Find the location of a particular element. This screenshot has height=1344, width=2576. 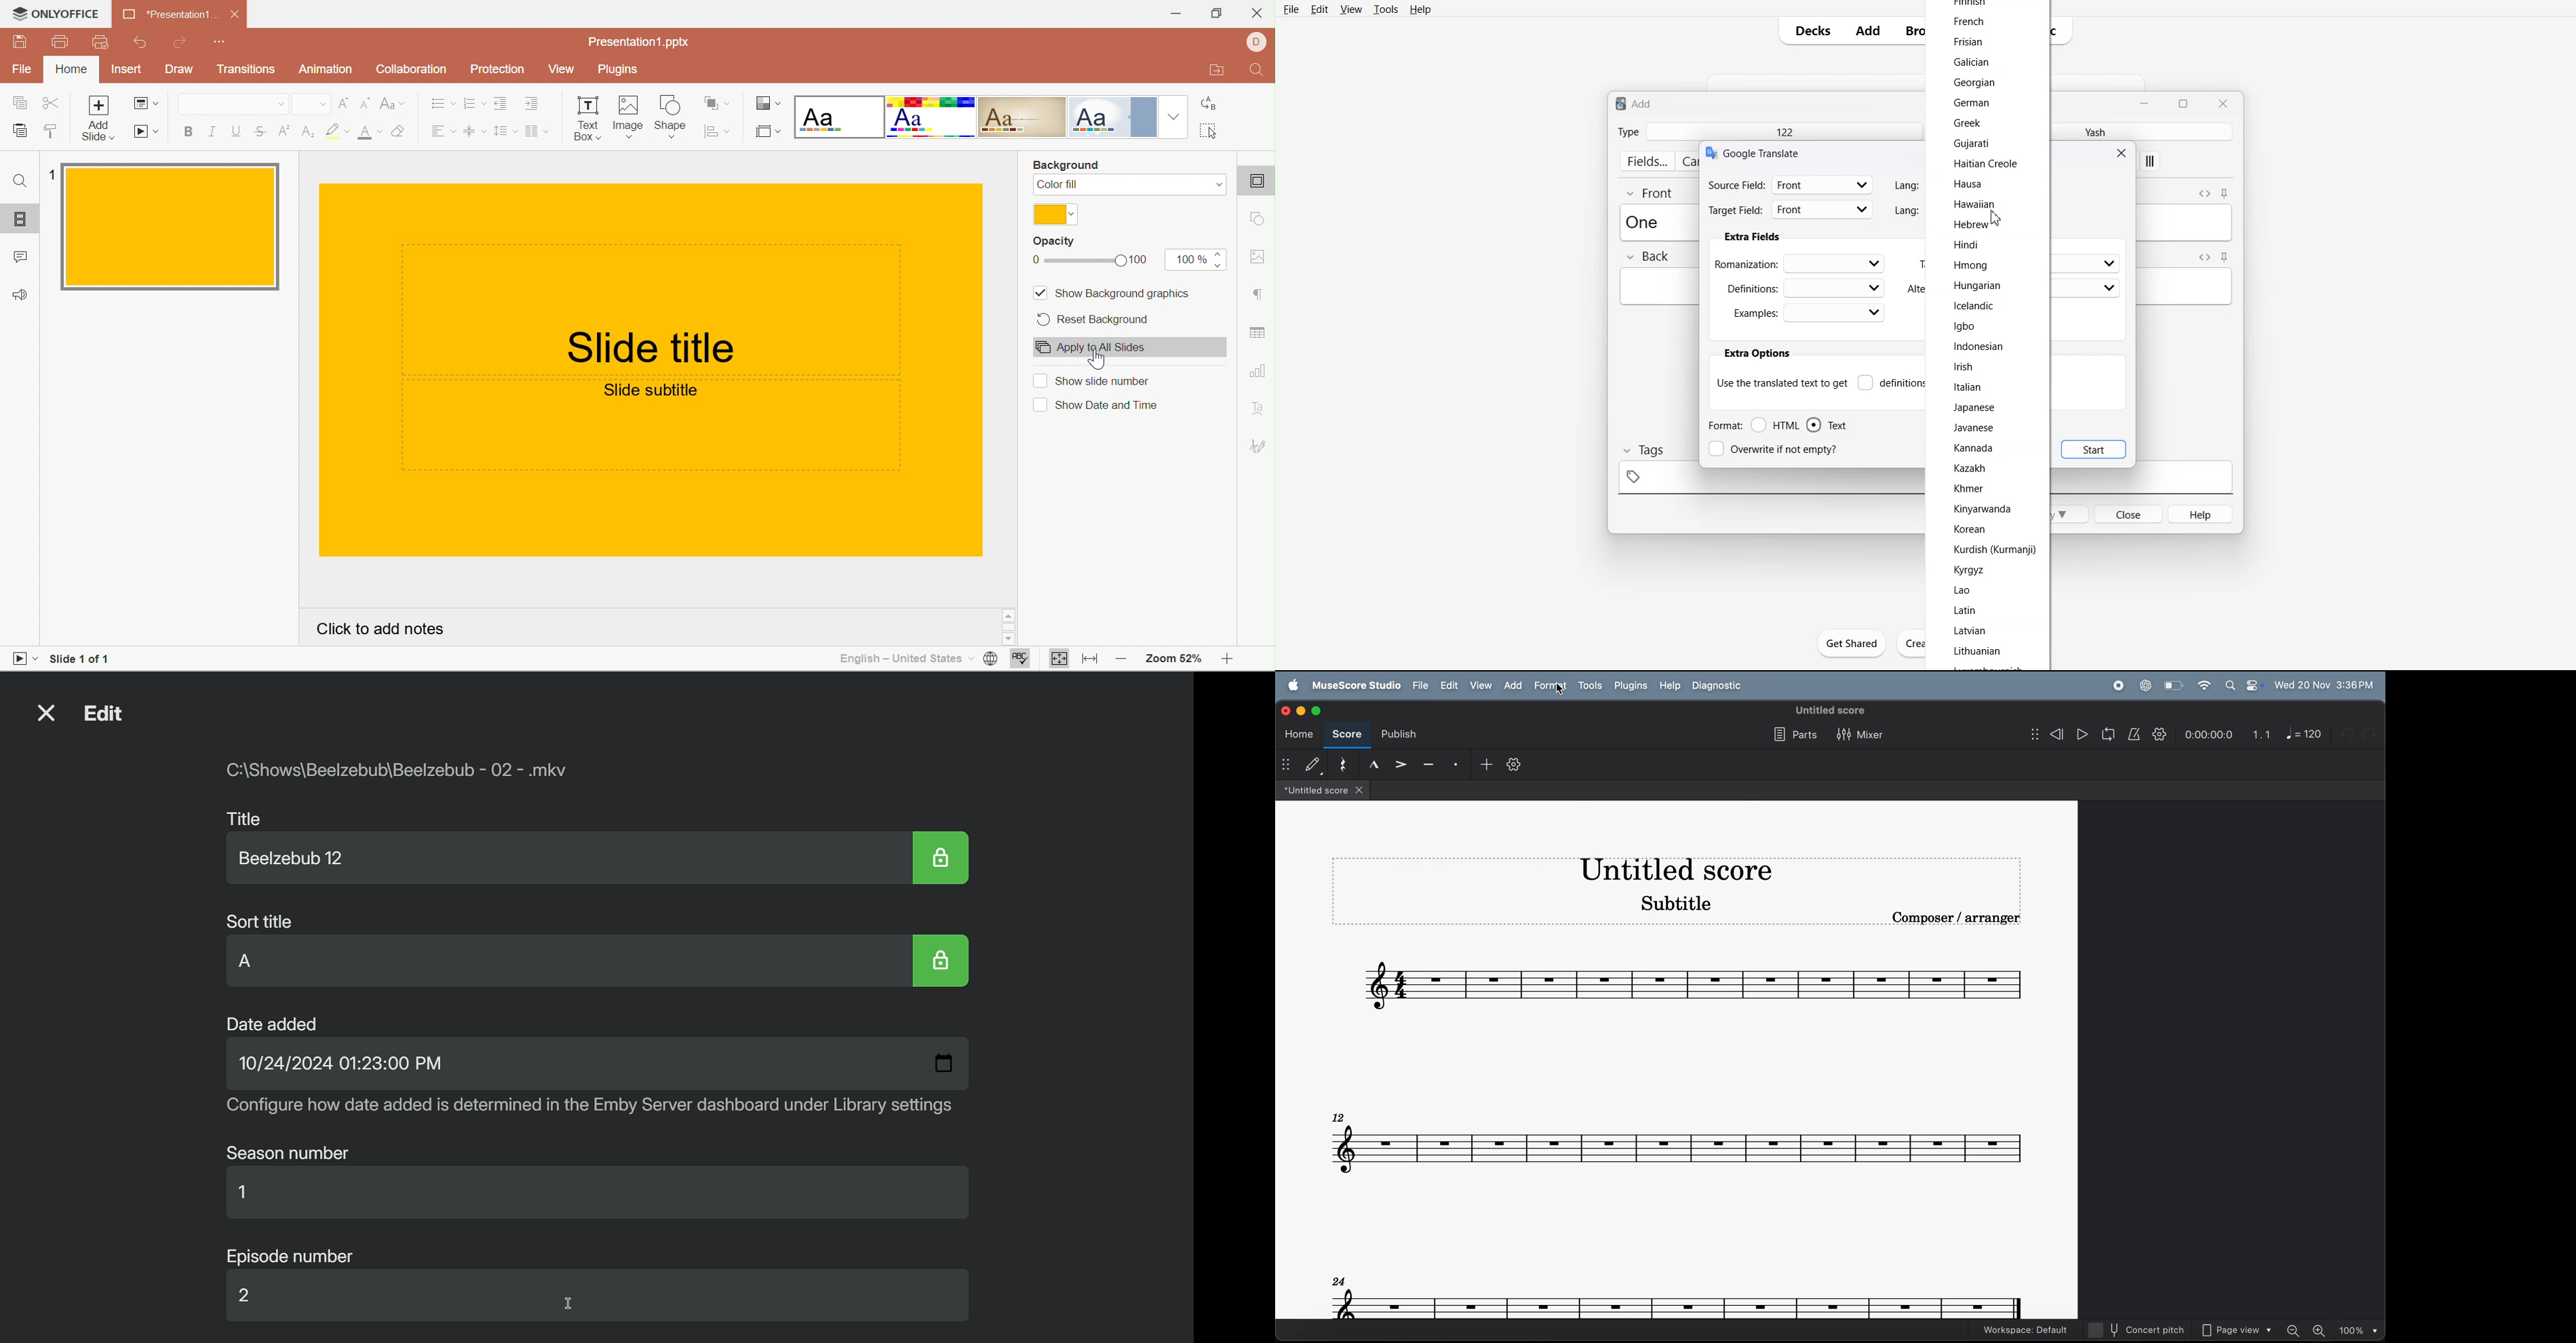

Basic is located at coordinates (932, 116).